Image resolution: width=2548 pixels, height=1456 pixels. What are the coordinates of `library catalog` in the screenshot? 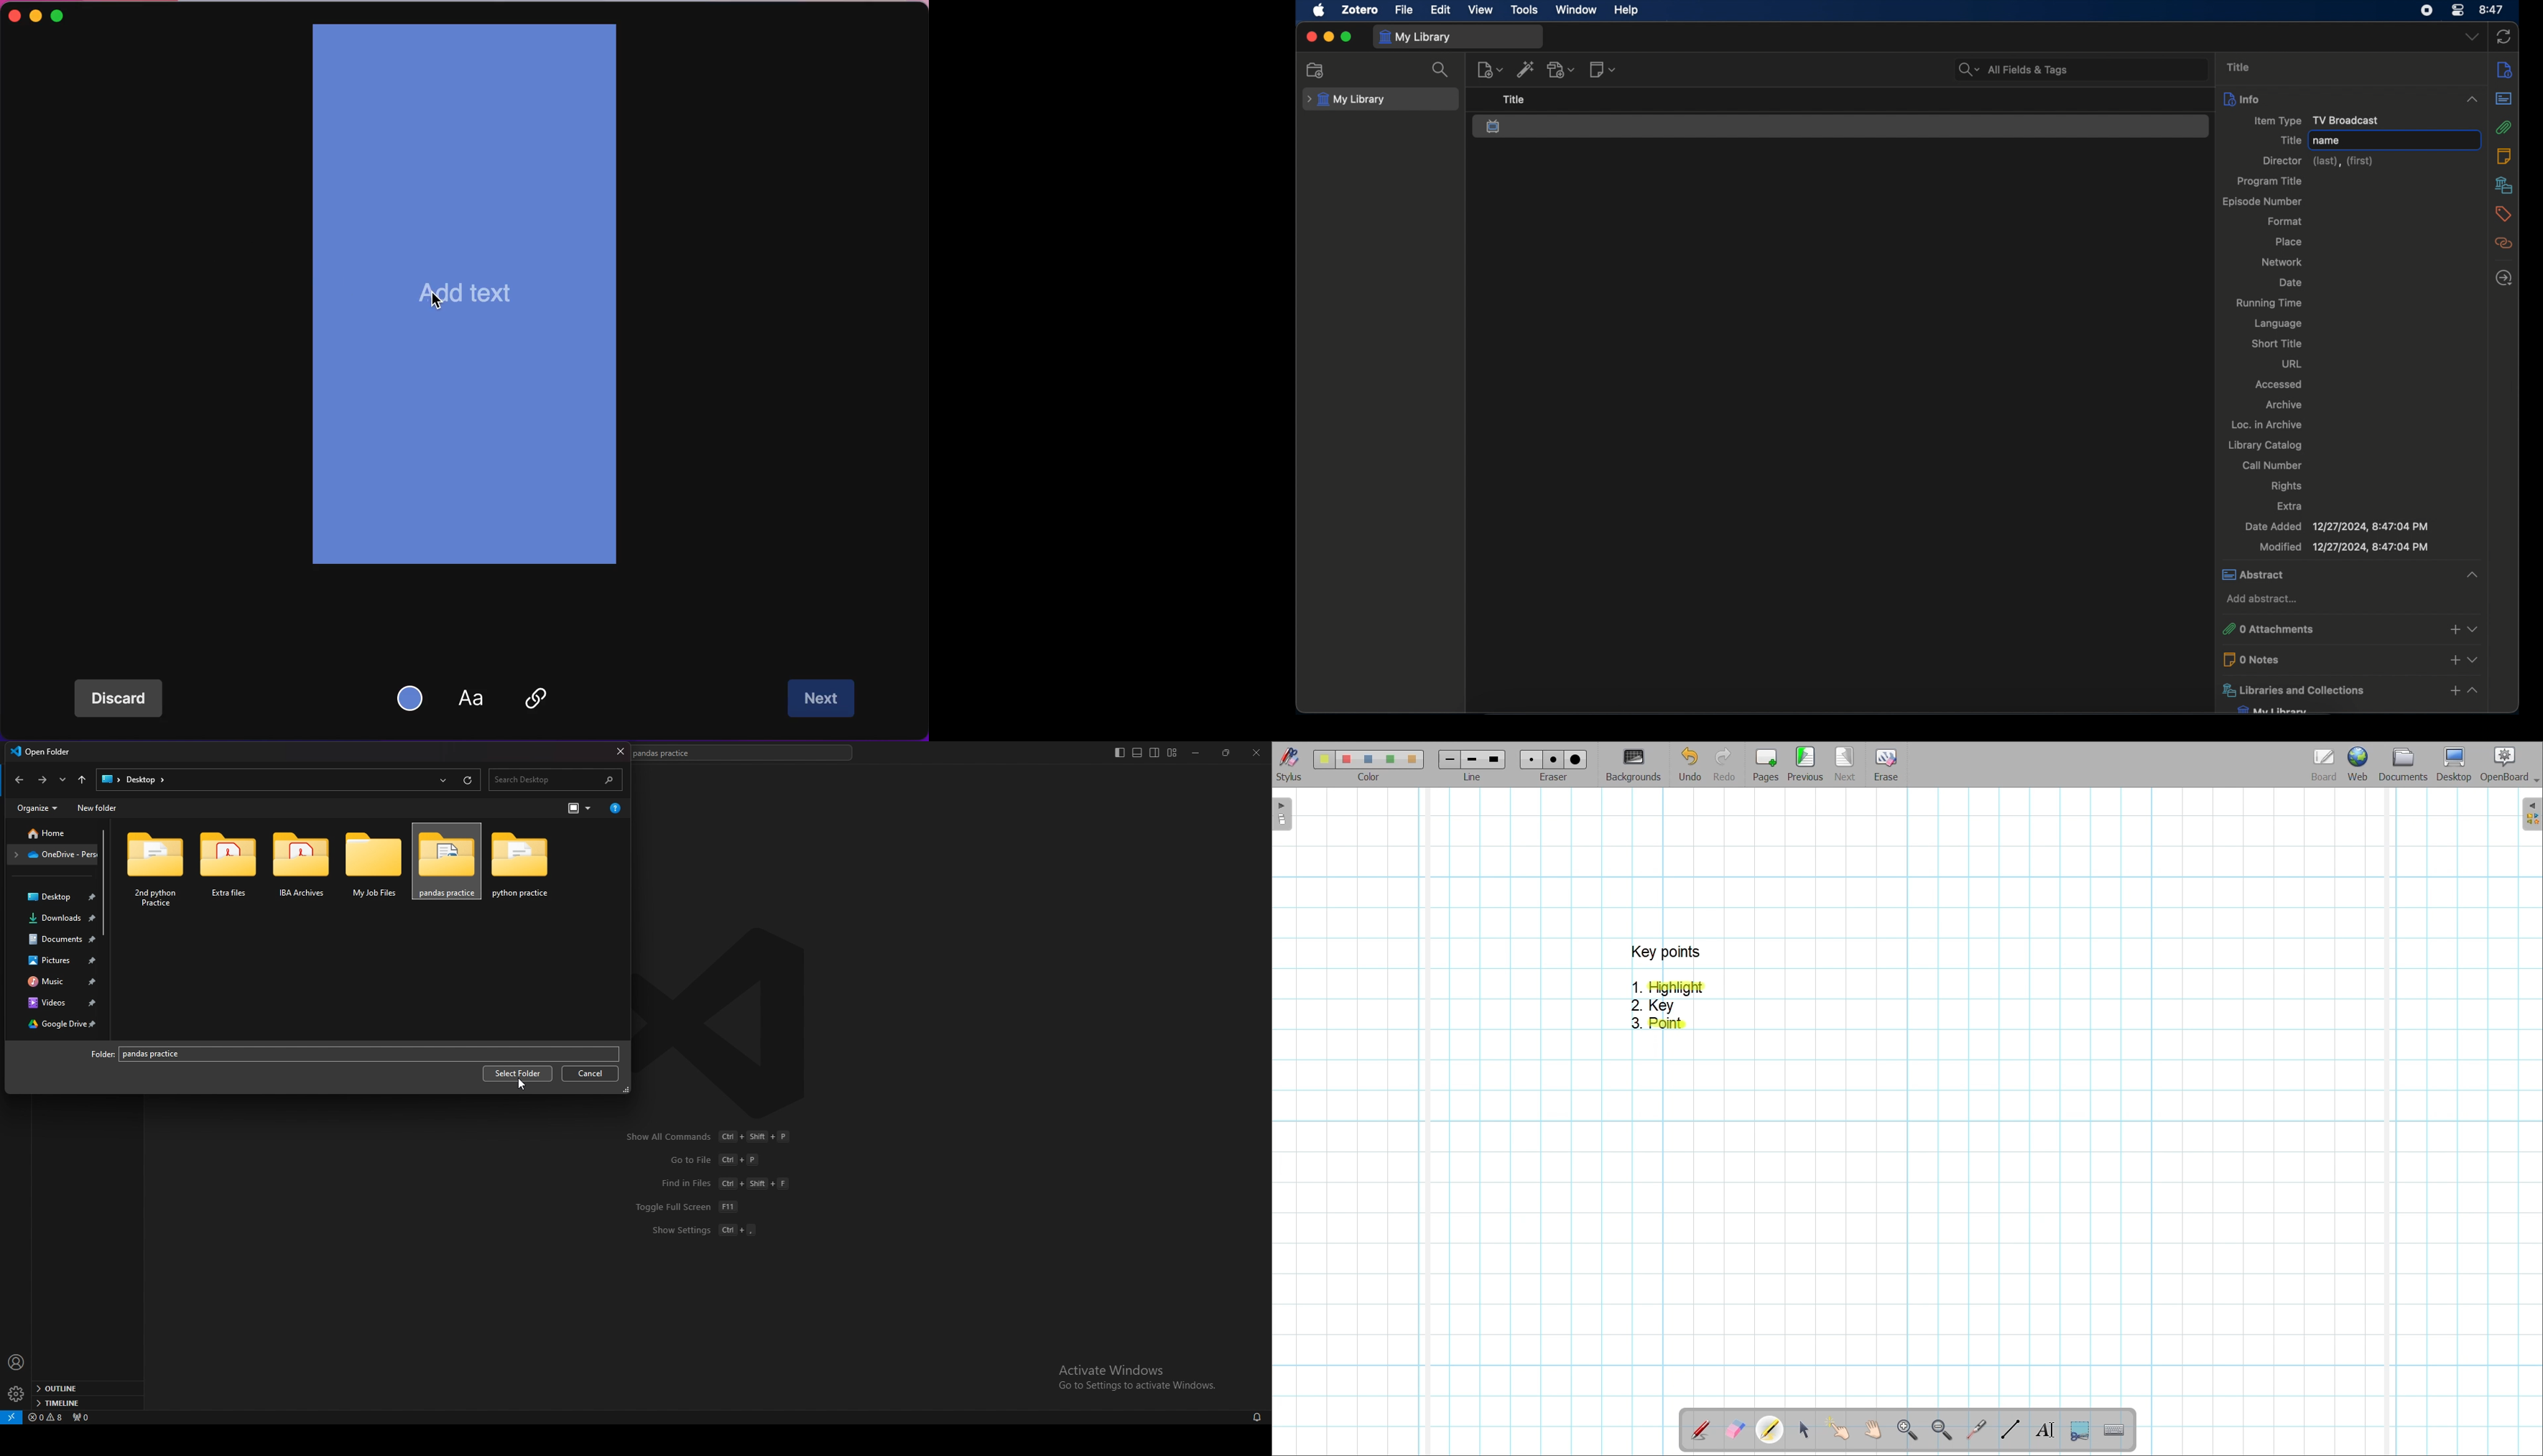 It's located at (2266, 446).